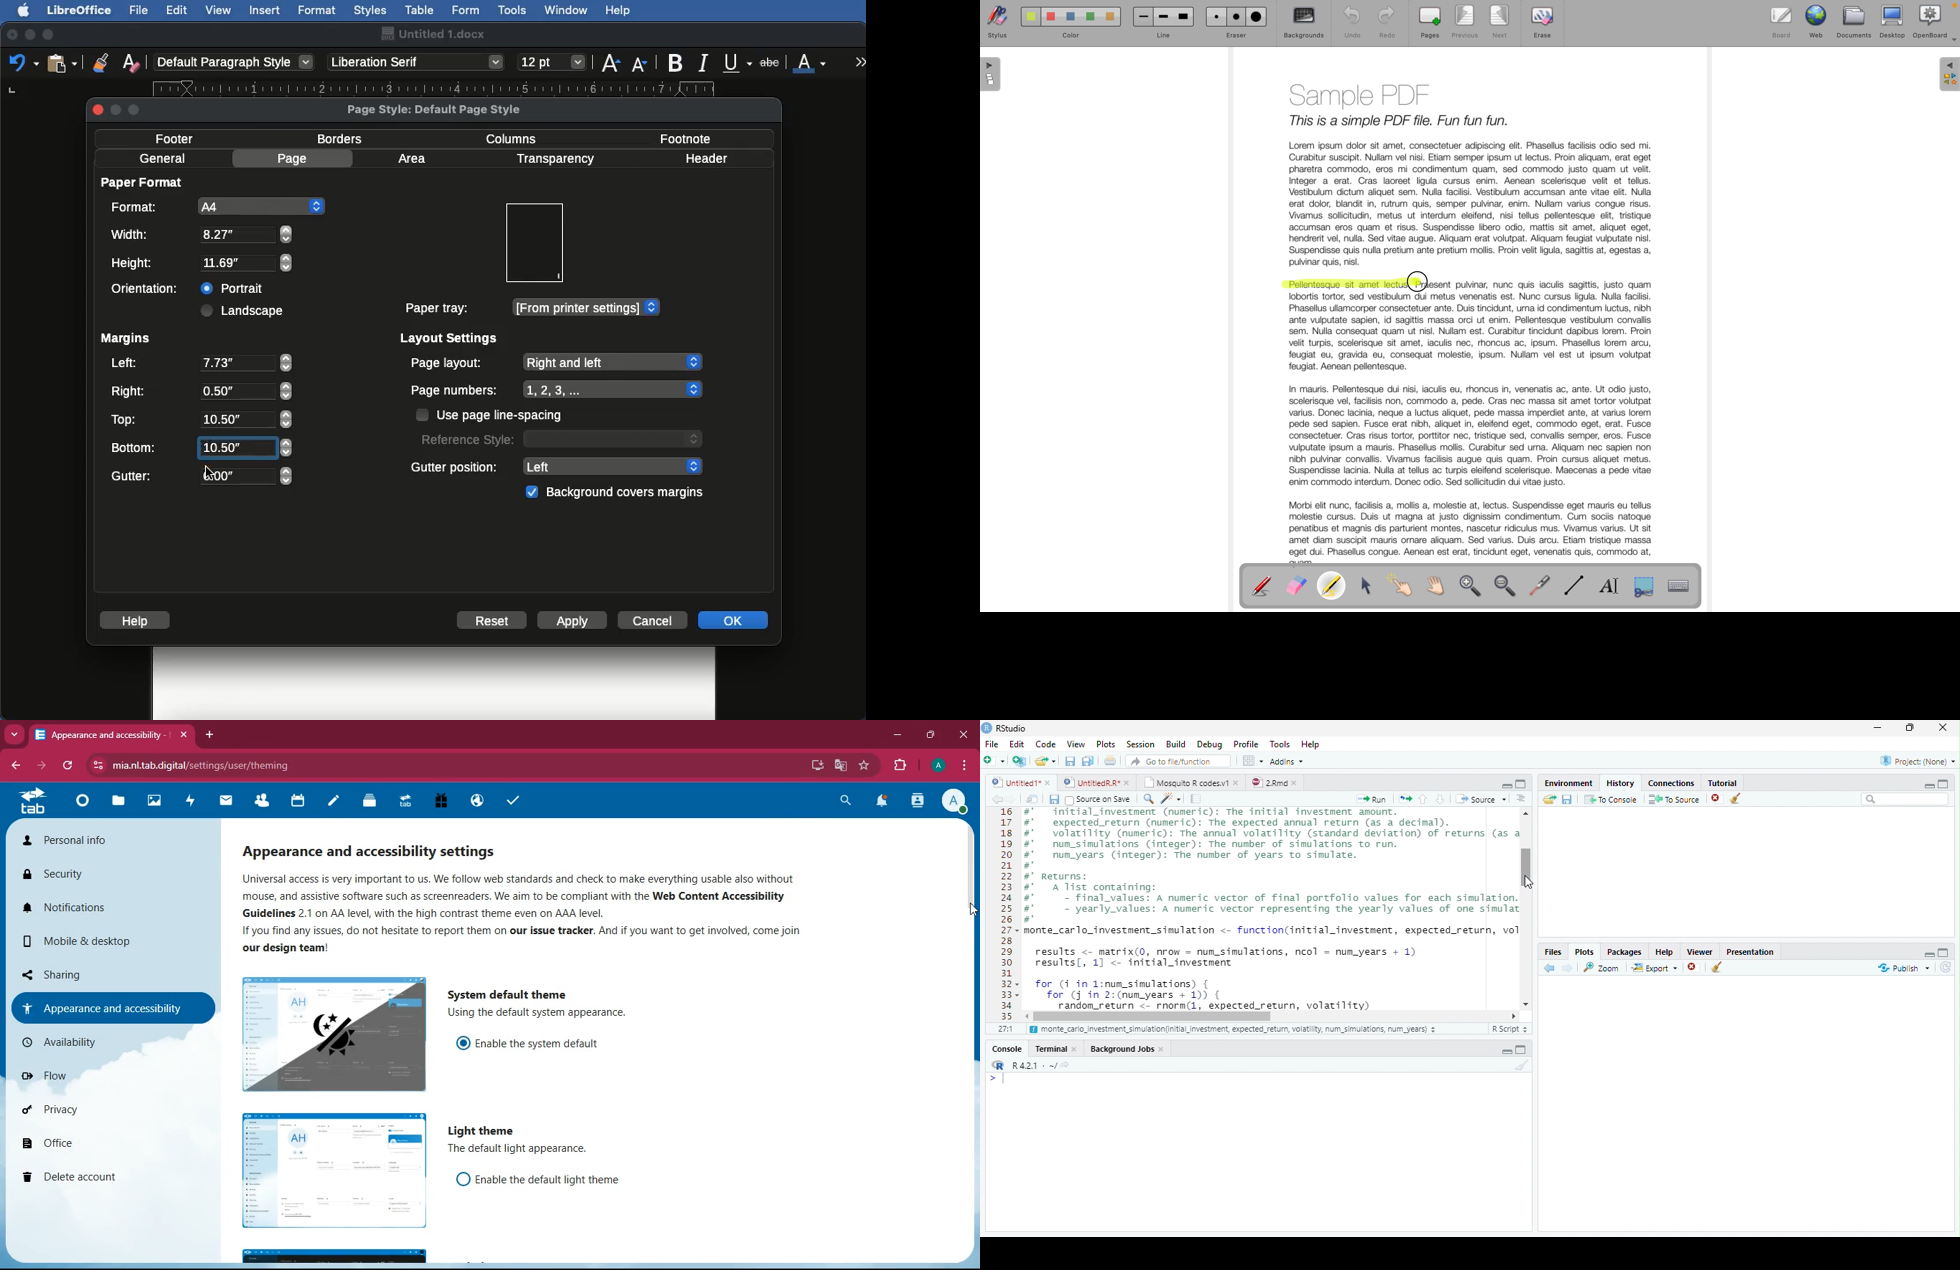  What do you see at coordinates (1514, 1015) in the screenshot?
I see `Scroll Right` at bounding box center [1514, 1015].